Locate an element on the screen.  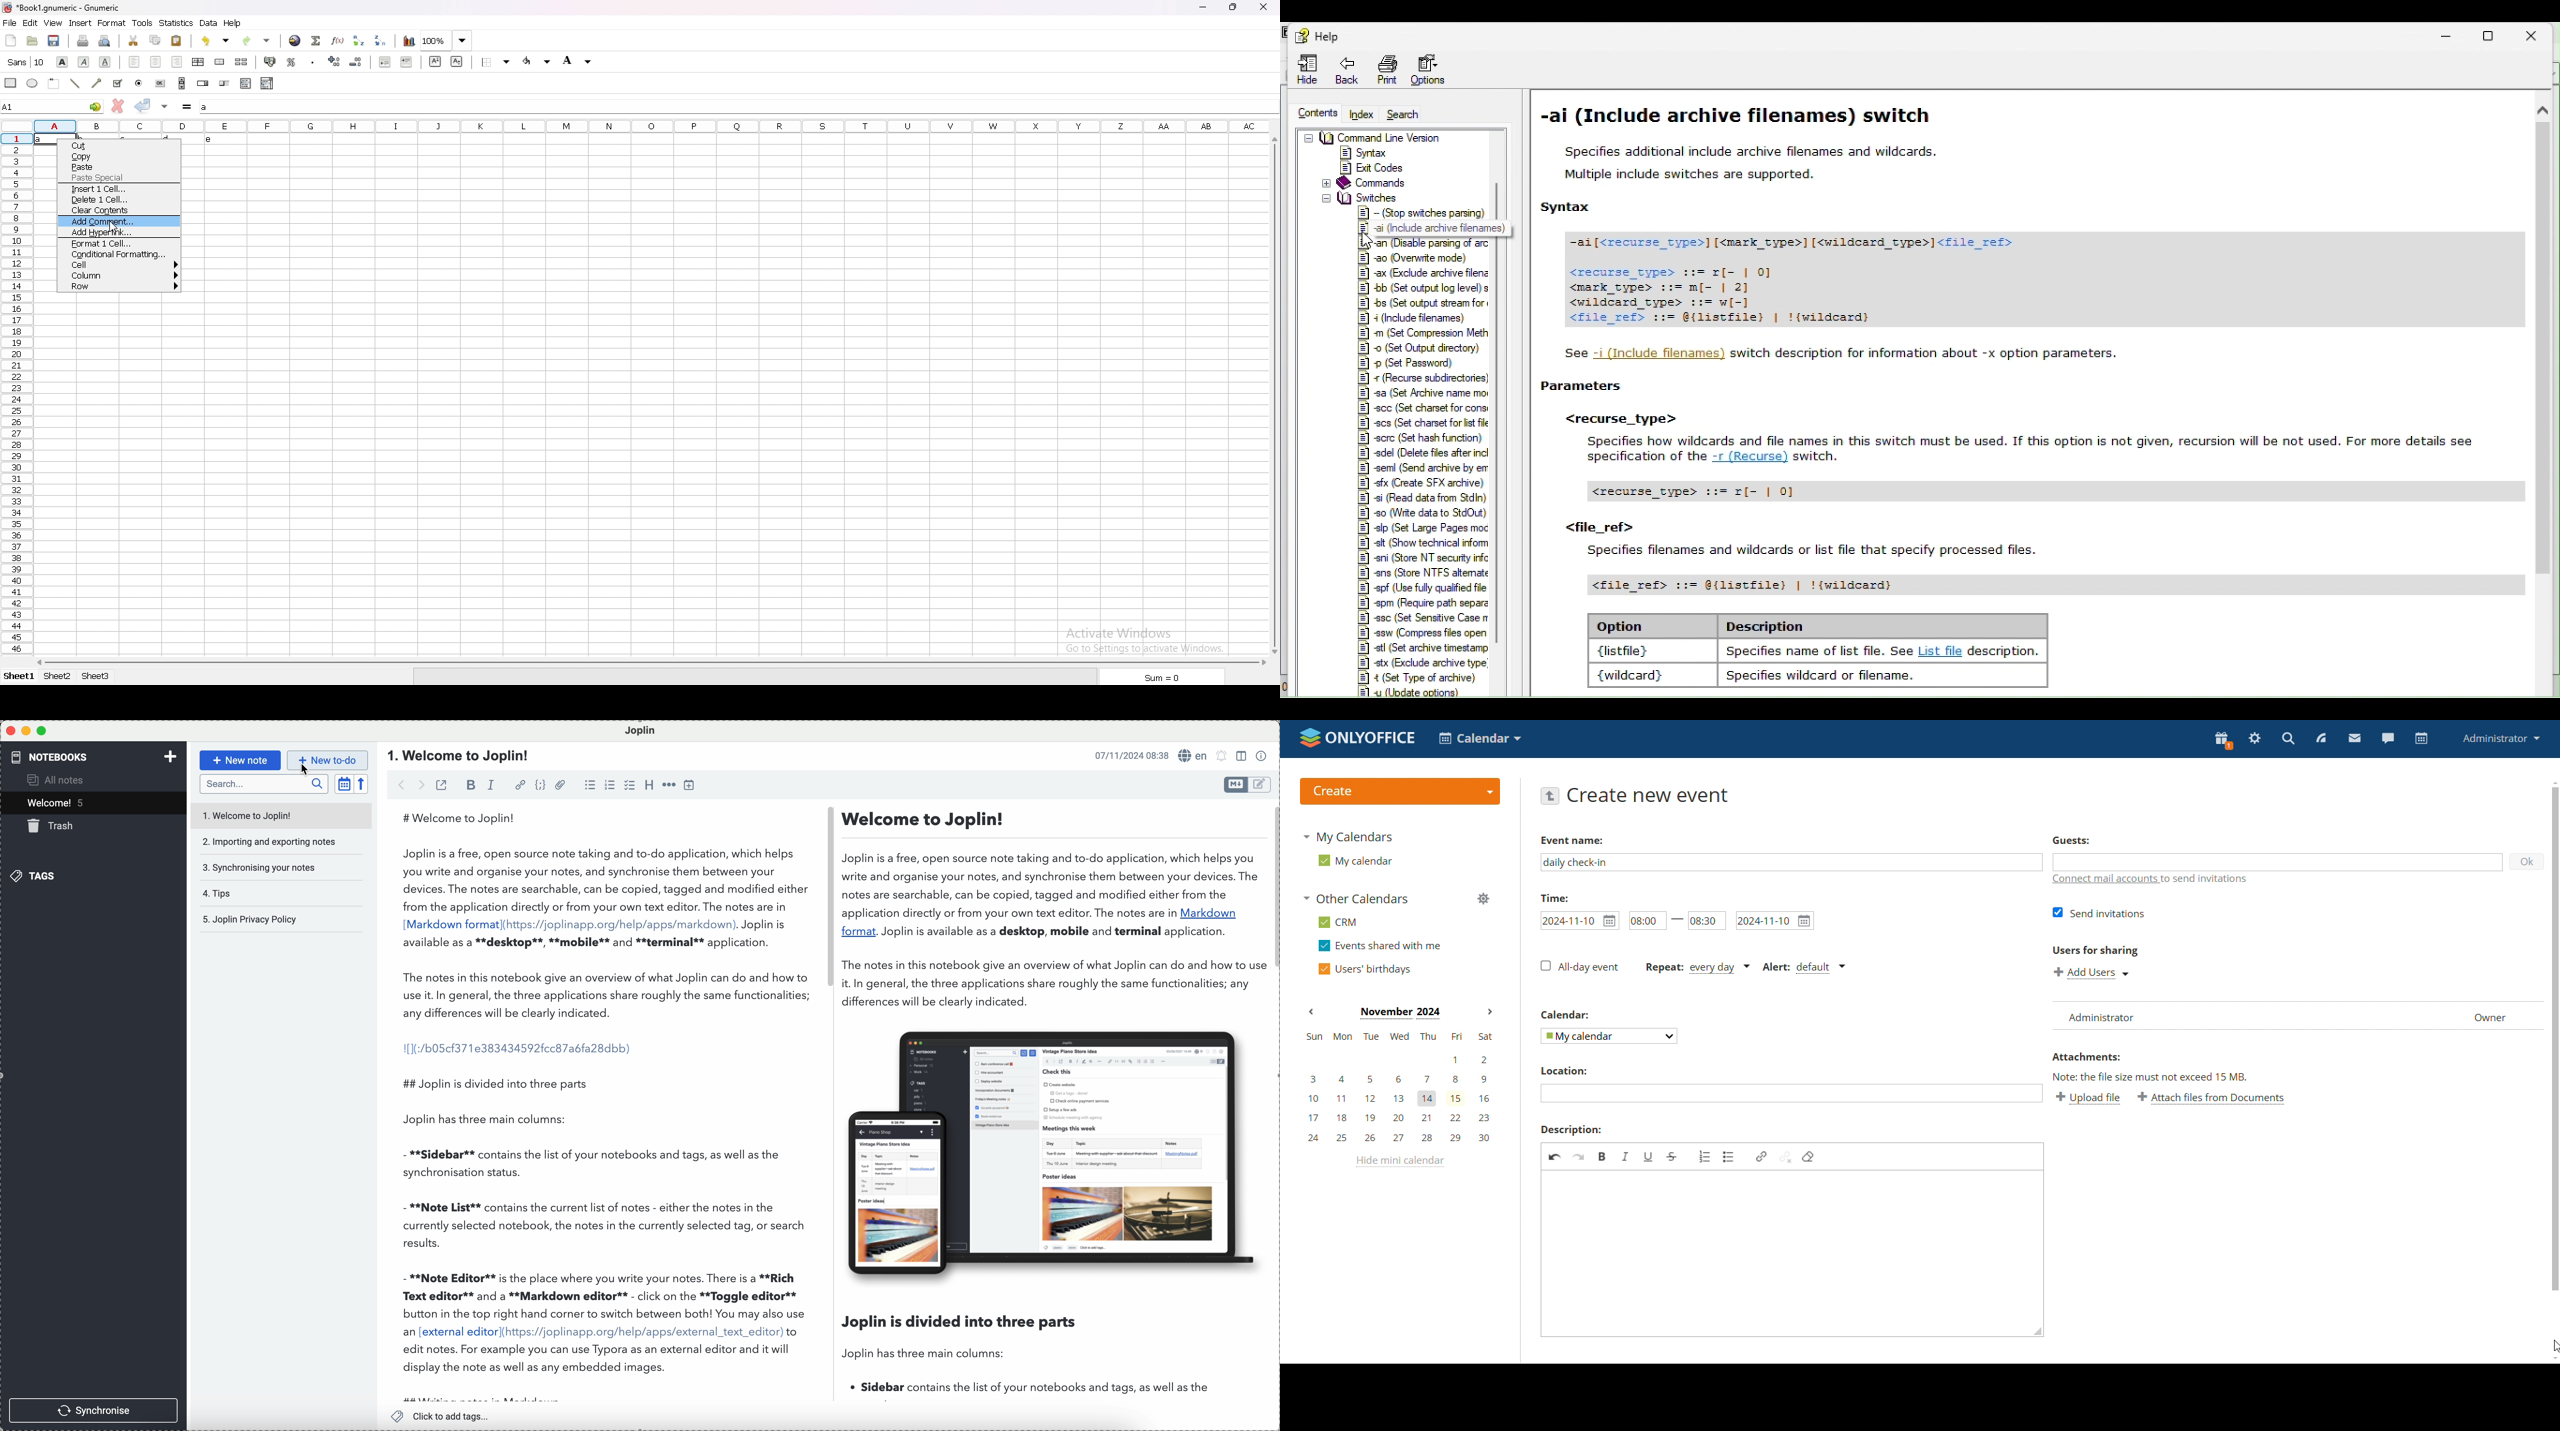
Commands is located at coordinates (1367, 184).